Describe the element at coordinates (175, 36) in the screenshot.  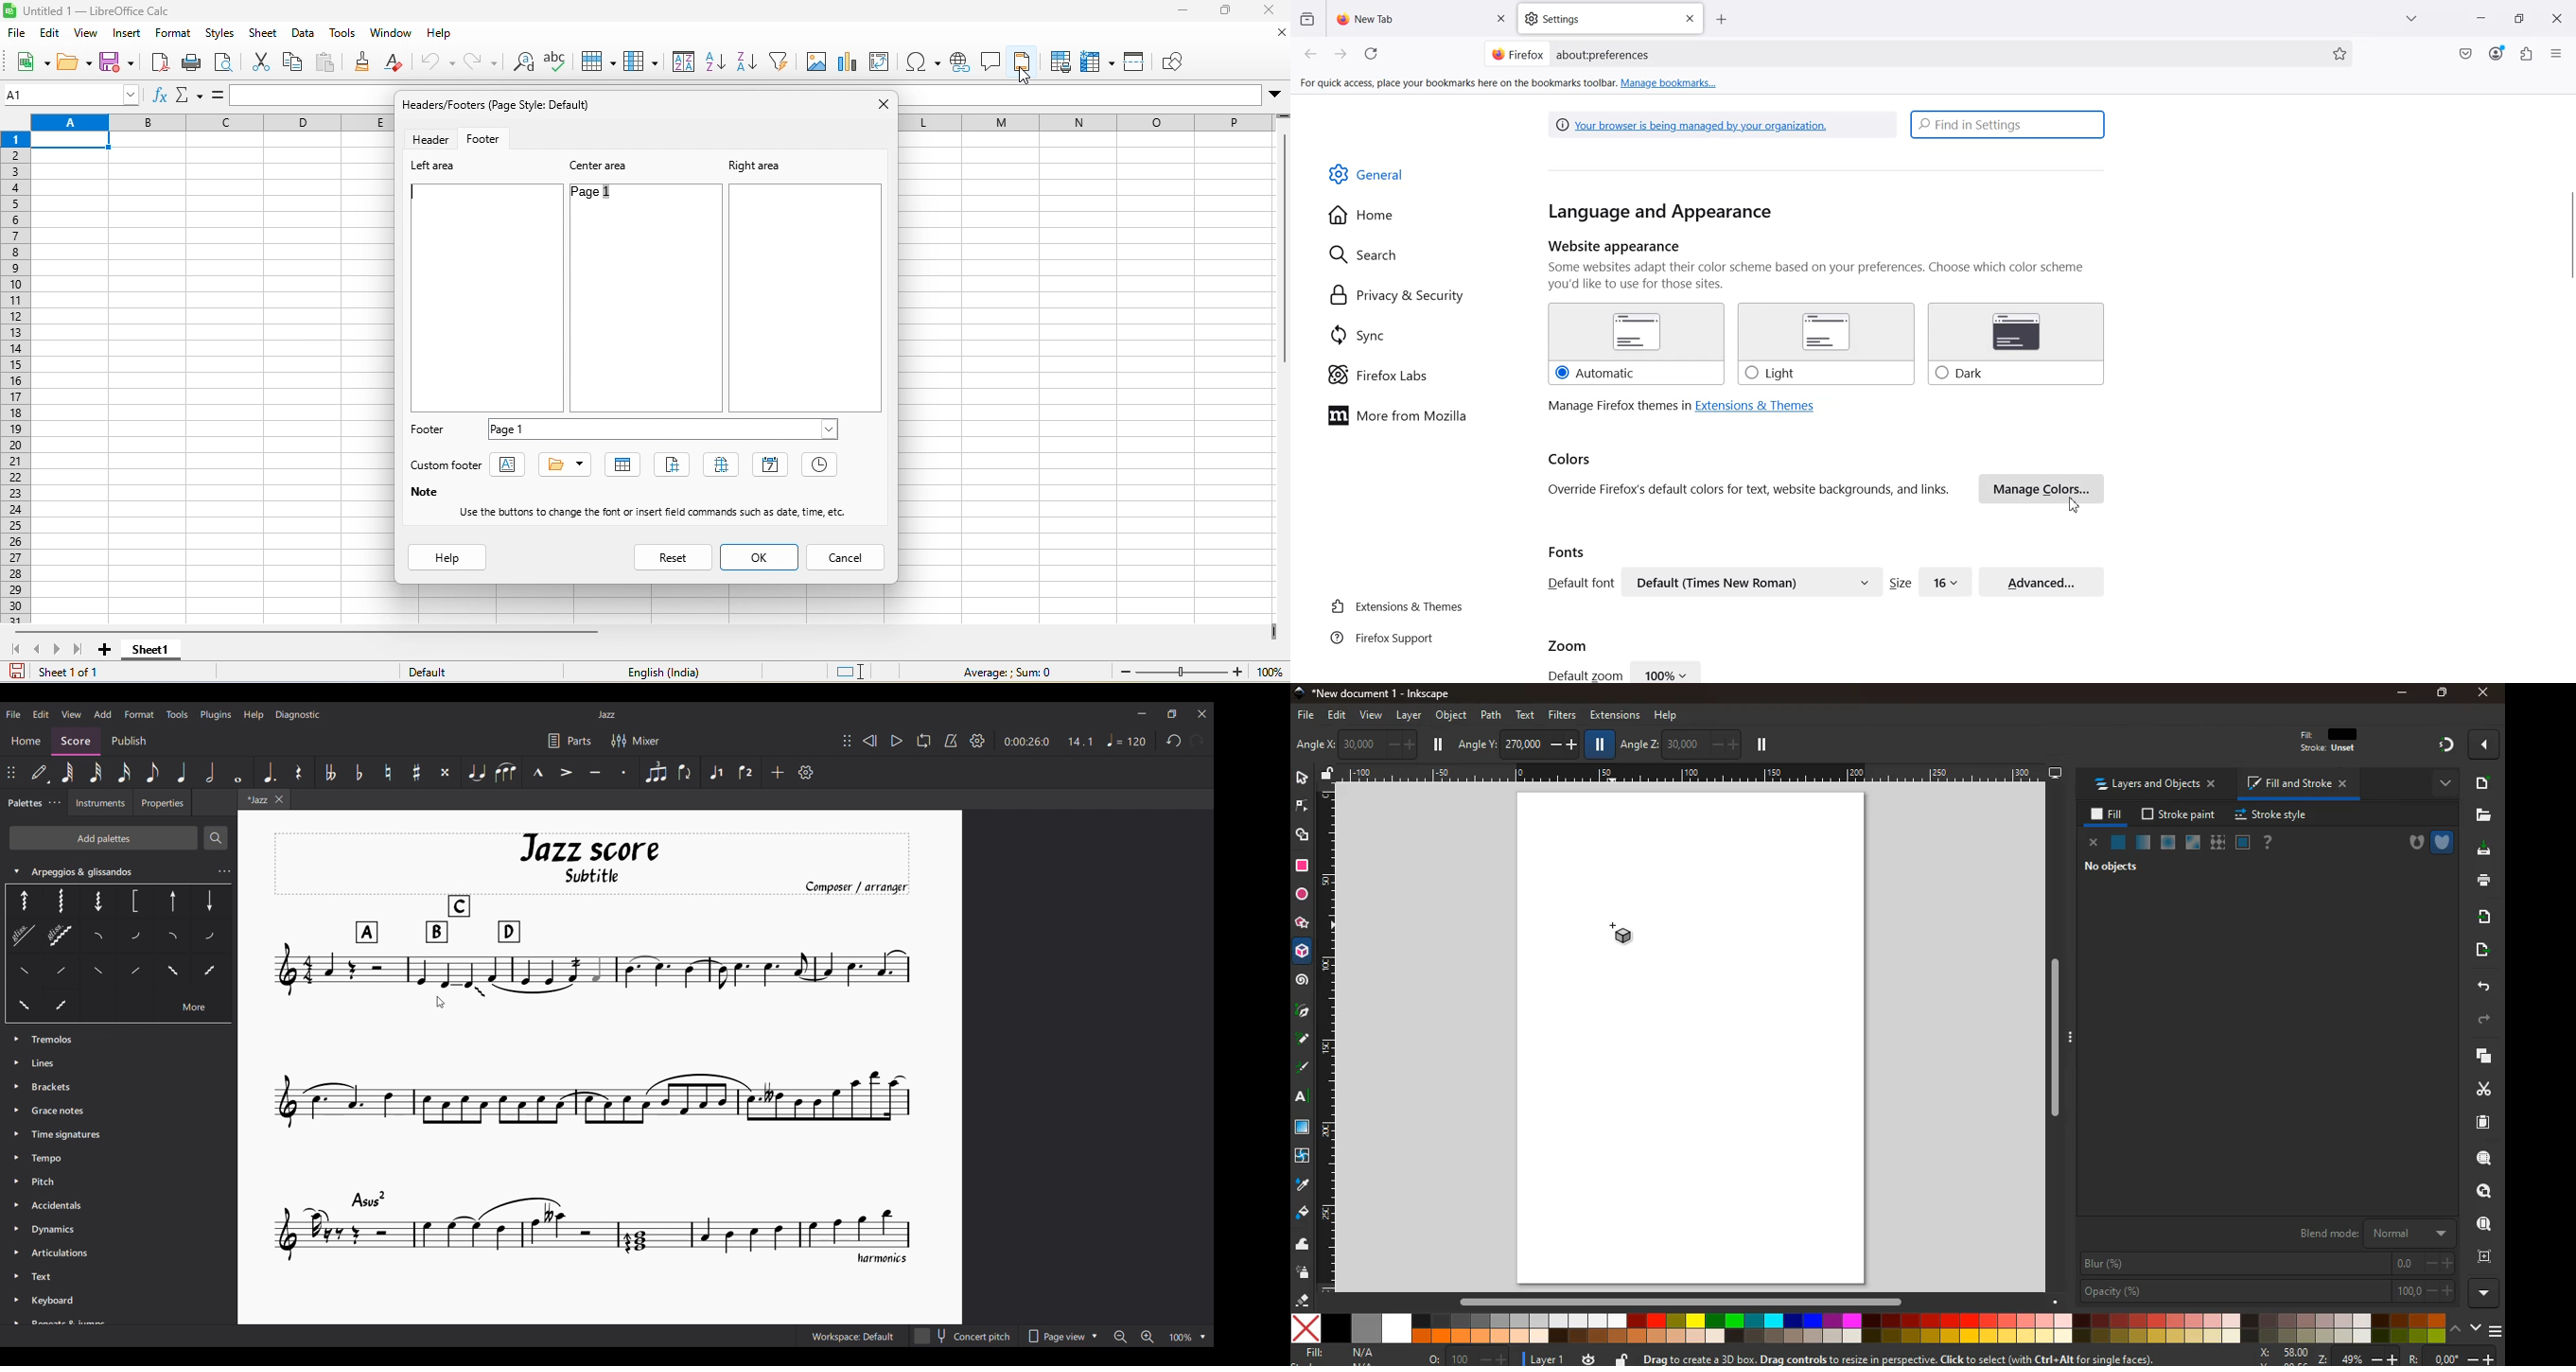
I see `format` at that location.